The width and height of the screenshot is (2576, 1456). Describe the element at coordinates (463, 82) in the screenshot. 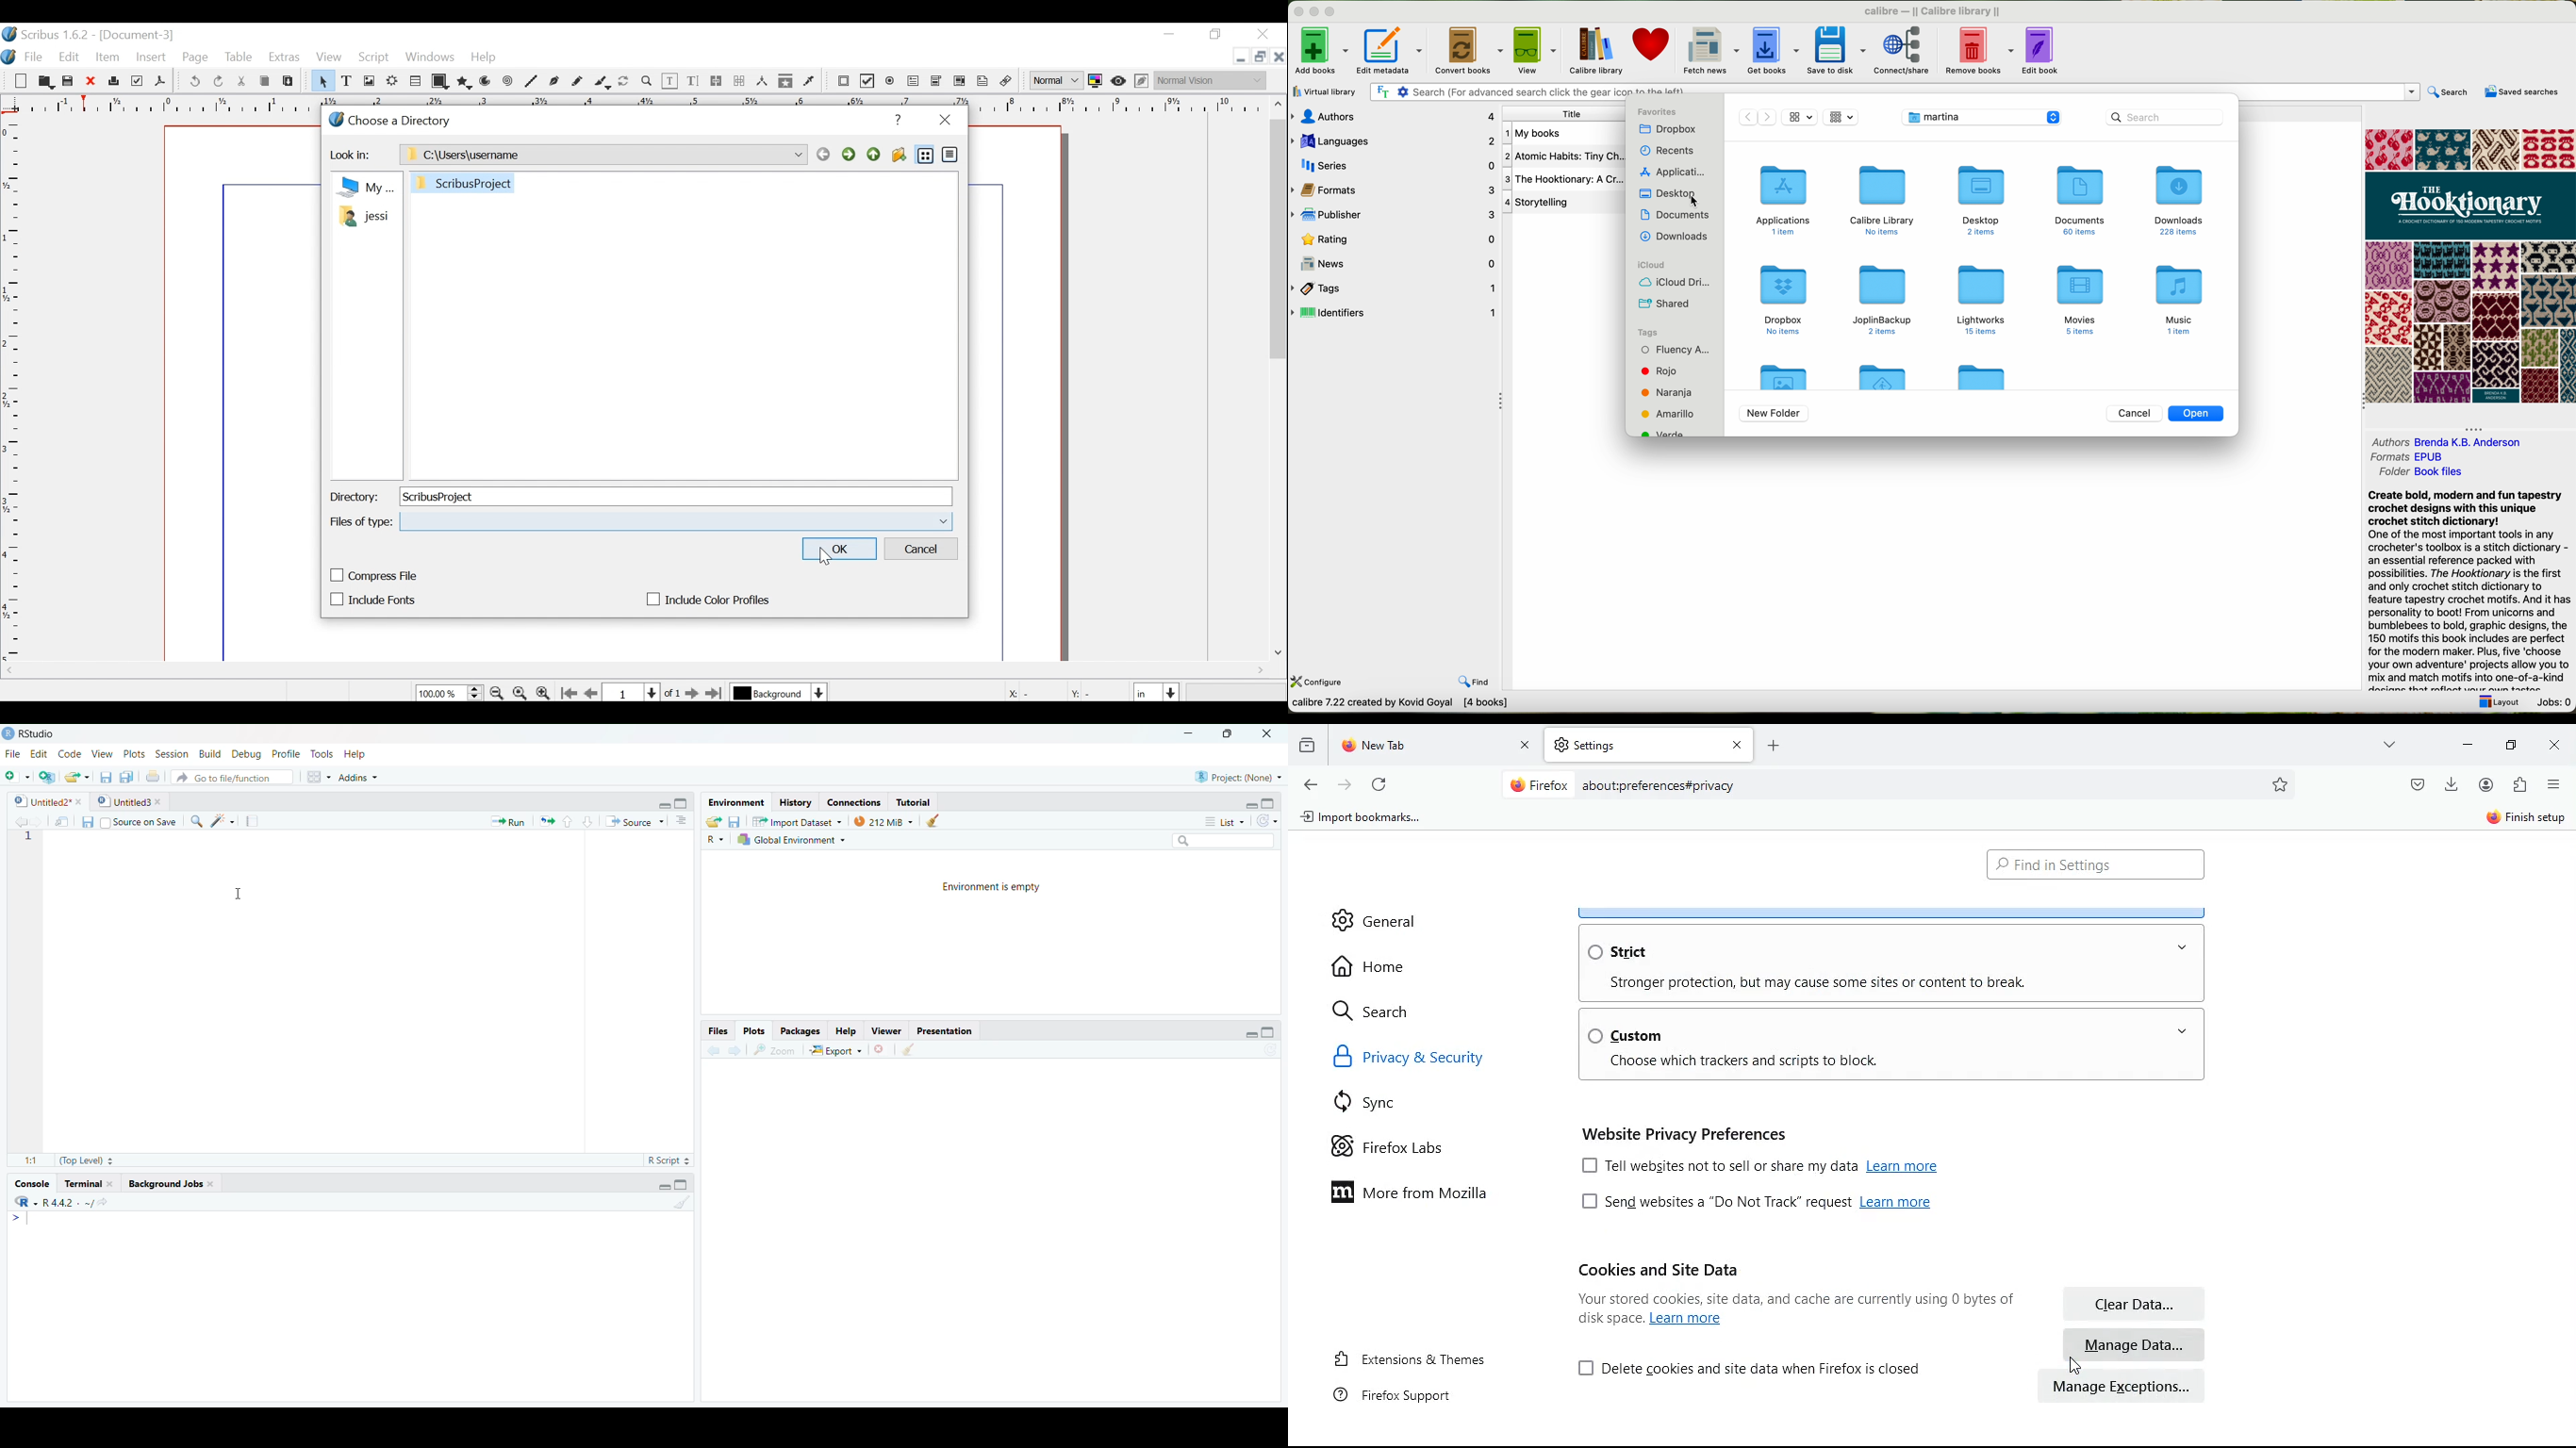

I see `Polygon` at that location.